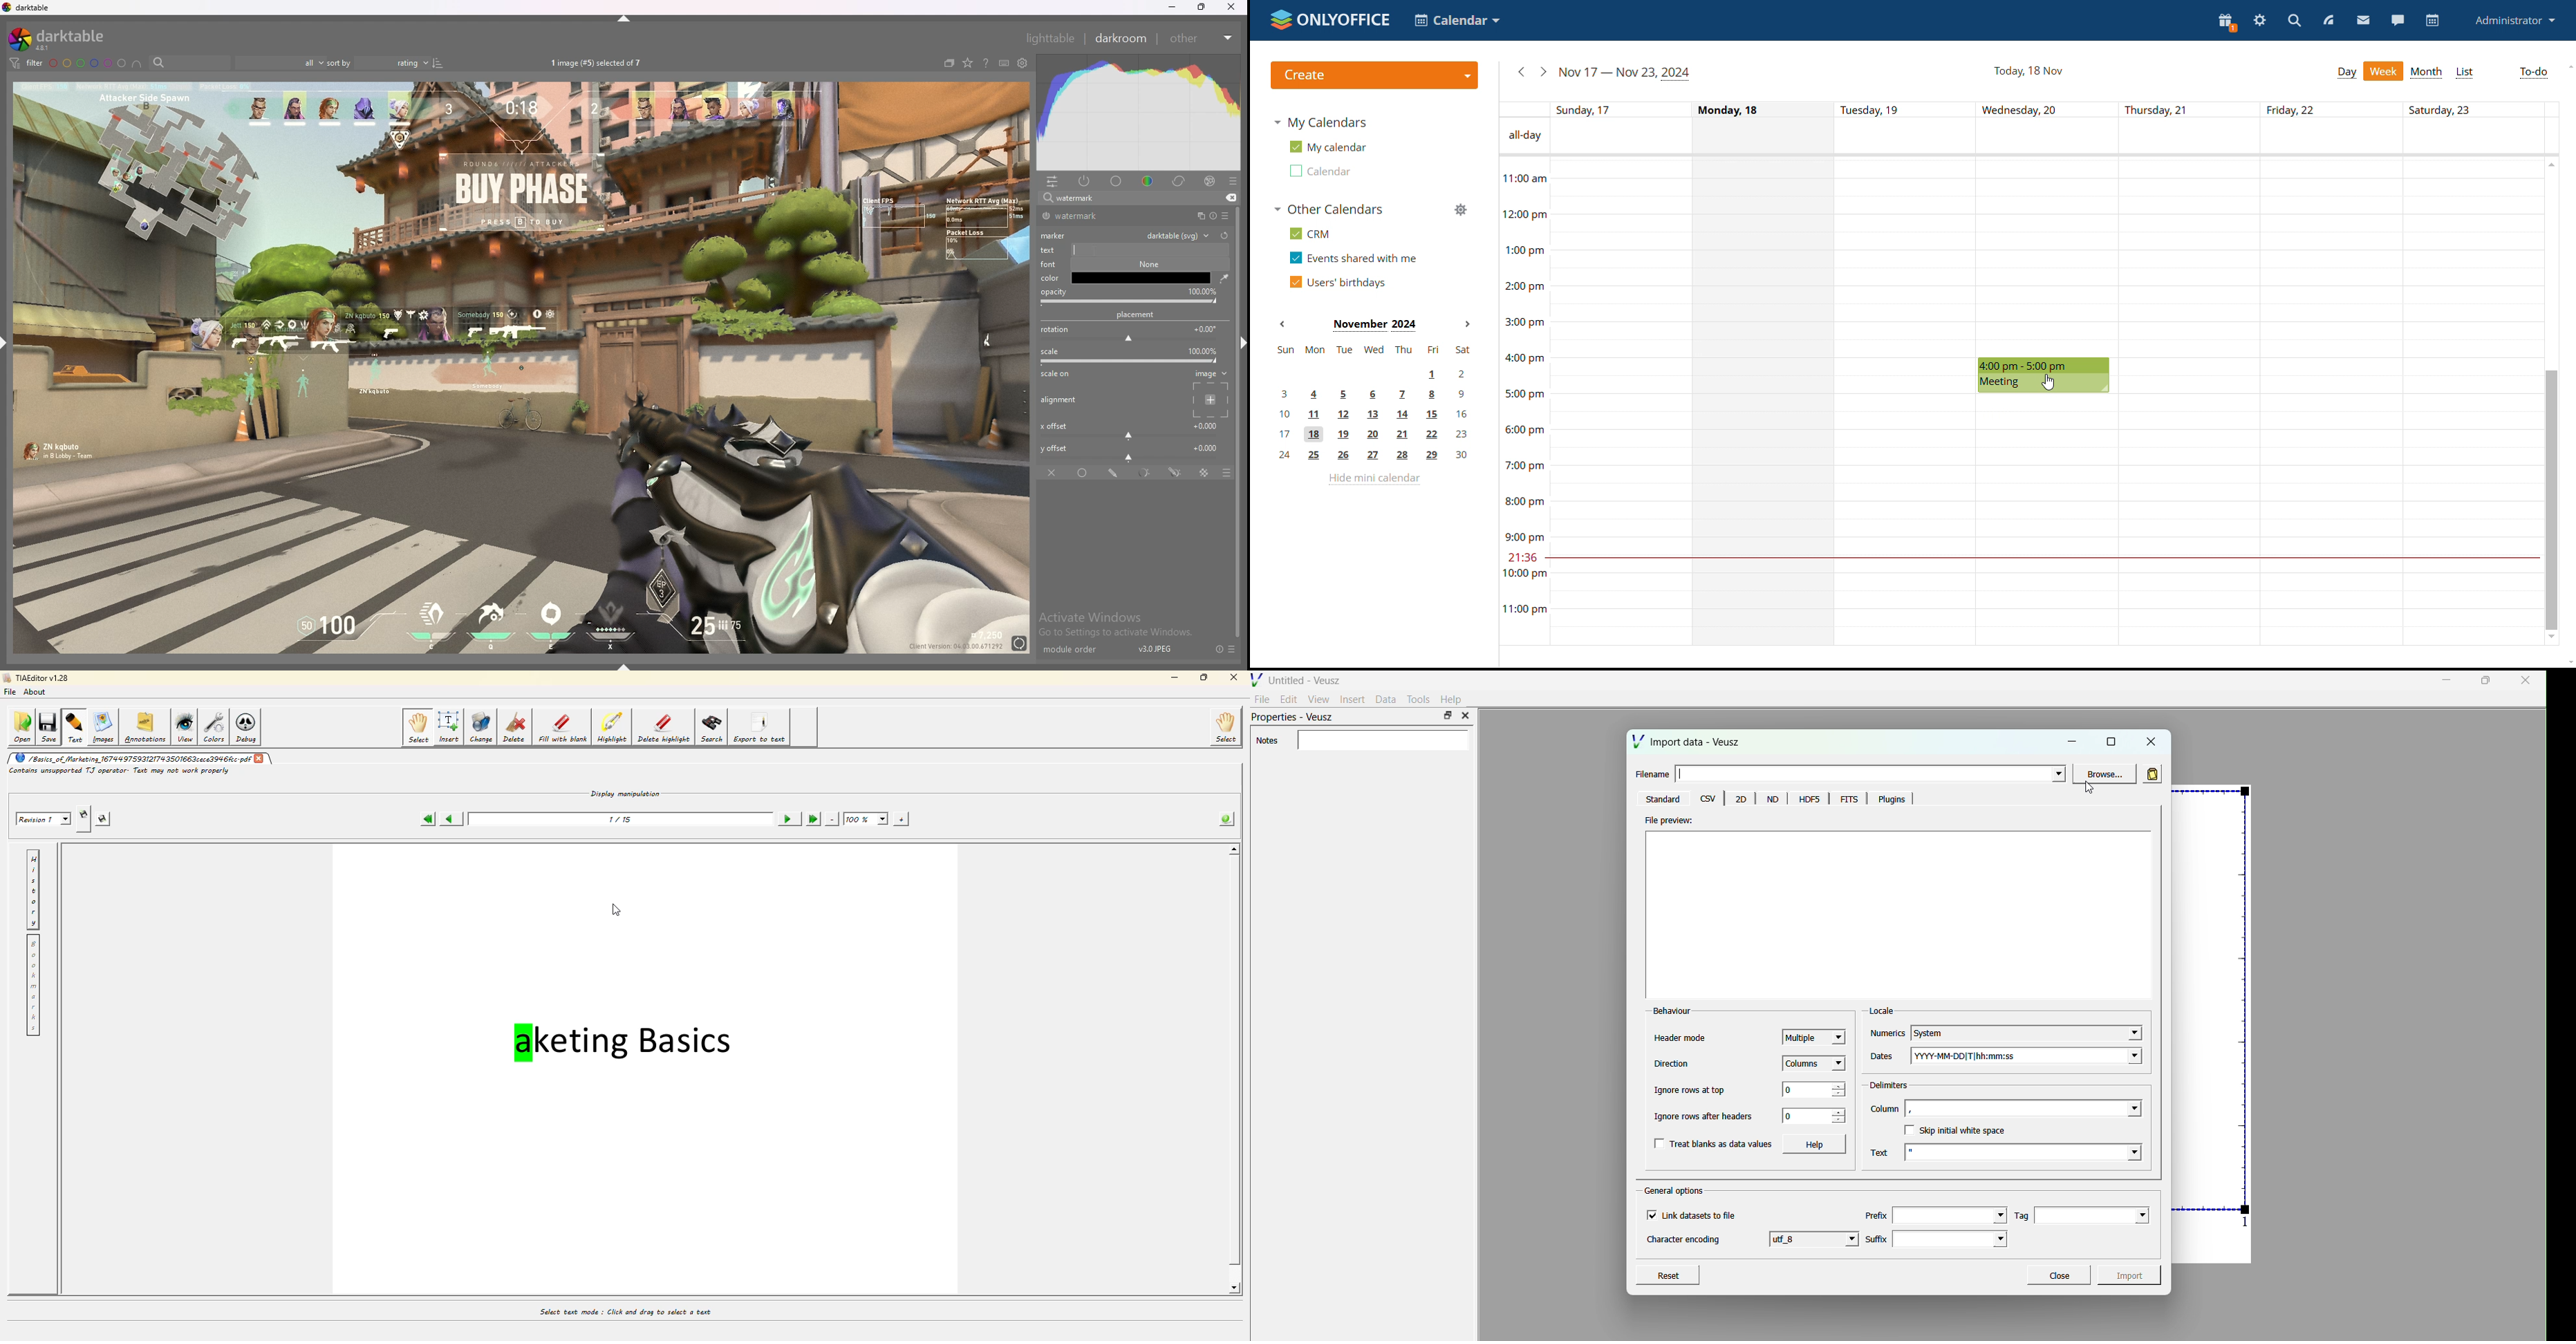 The height and width of the screenshot is (1344, 2576). What do you see at coordinates (1295, 718) in the screenshot?
I see `Properties - Veusz` at bounding box center [1295, 718].